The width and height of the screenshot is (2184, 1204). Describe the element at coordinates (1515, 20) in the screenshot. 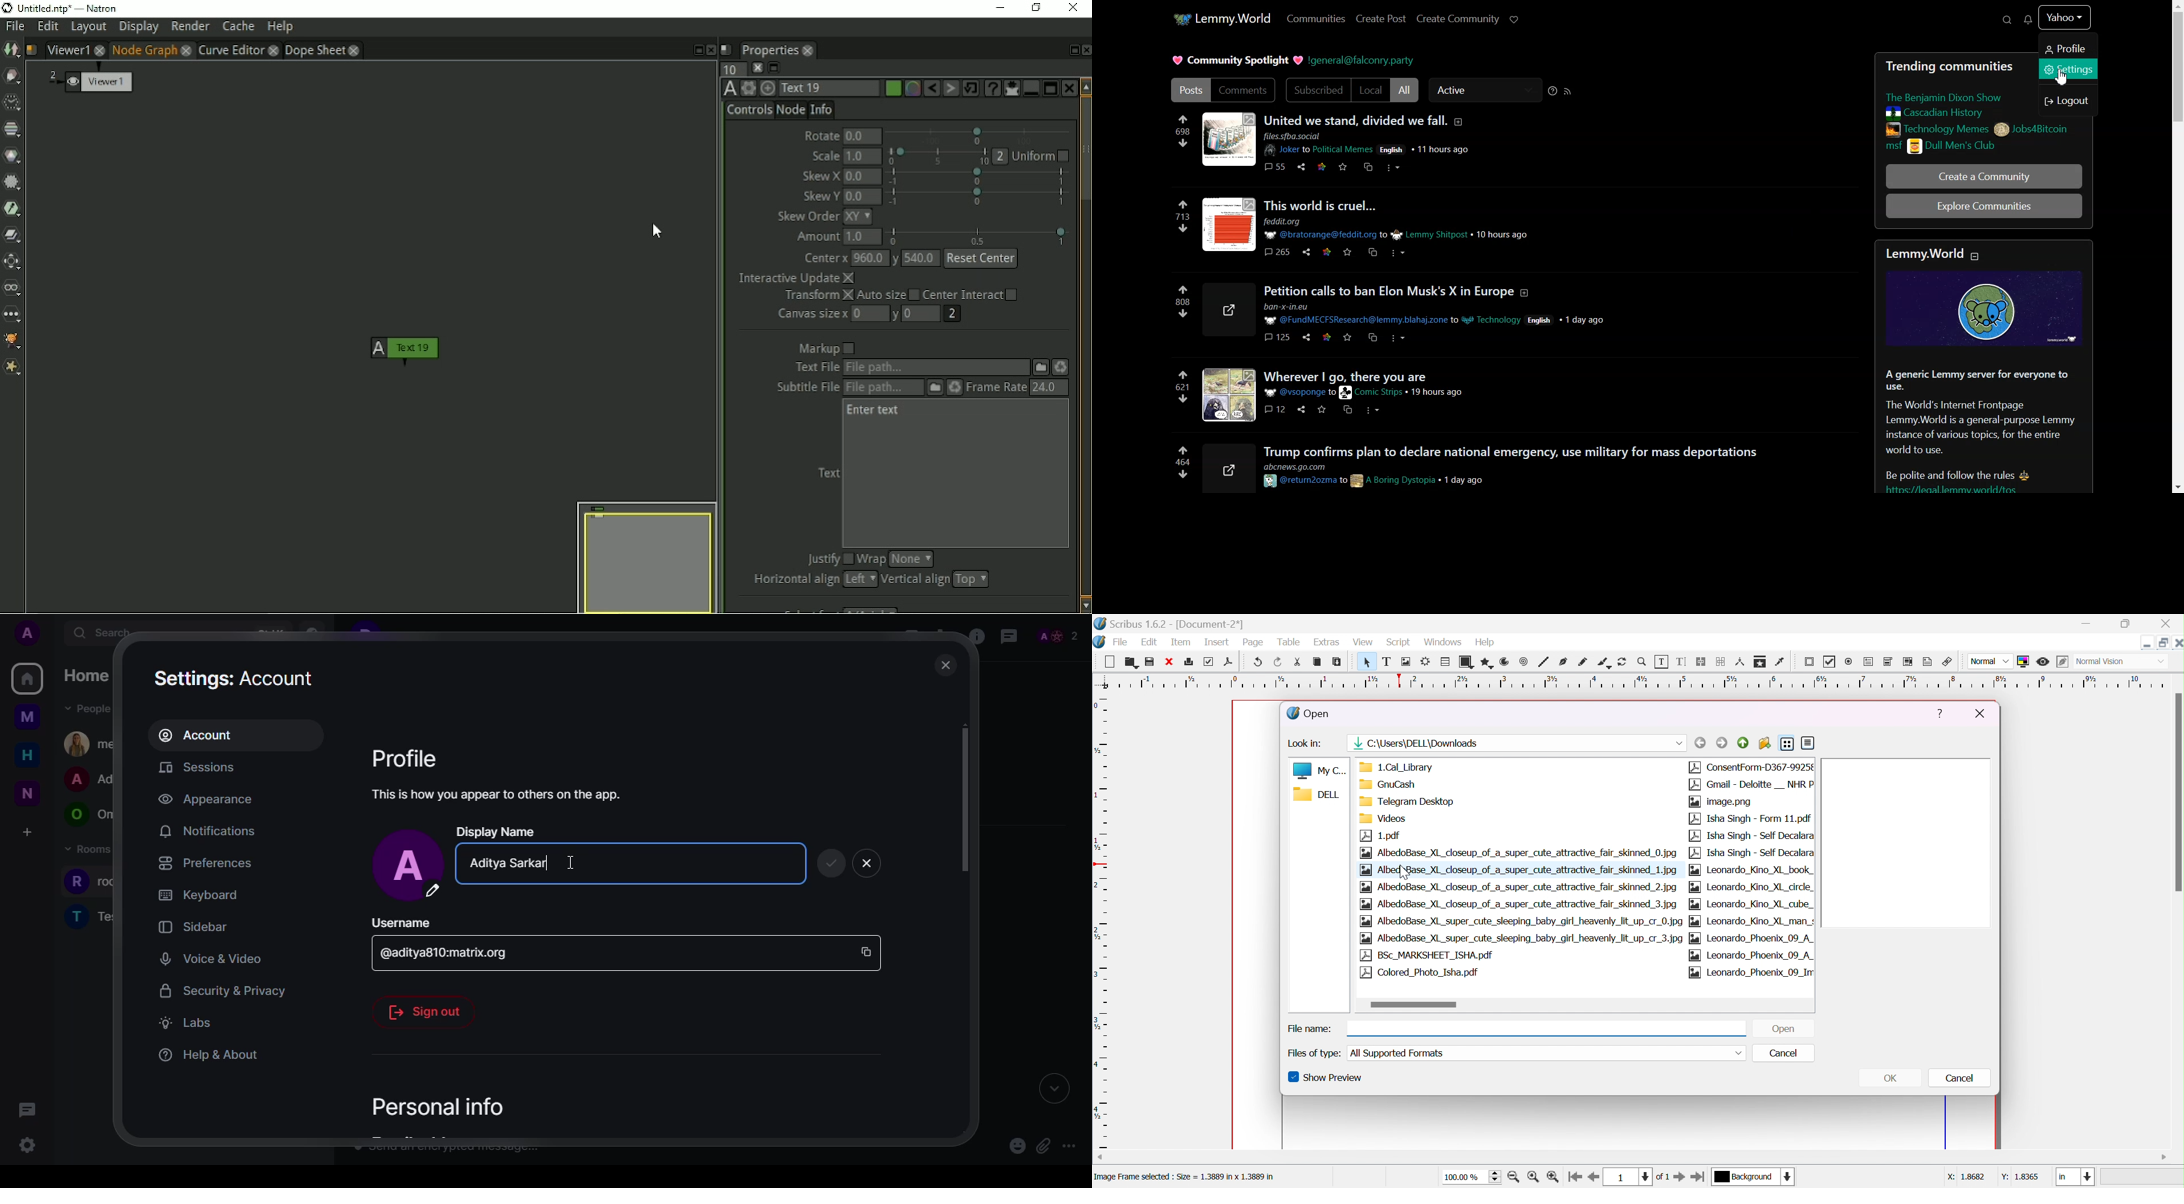

I see `Support Lemmy` at that location.